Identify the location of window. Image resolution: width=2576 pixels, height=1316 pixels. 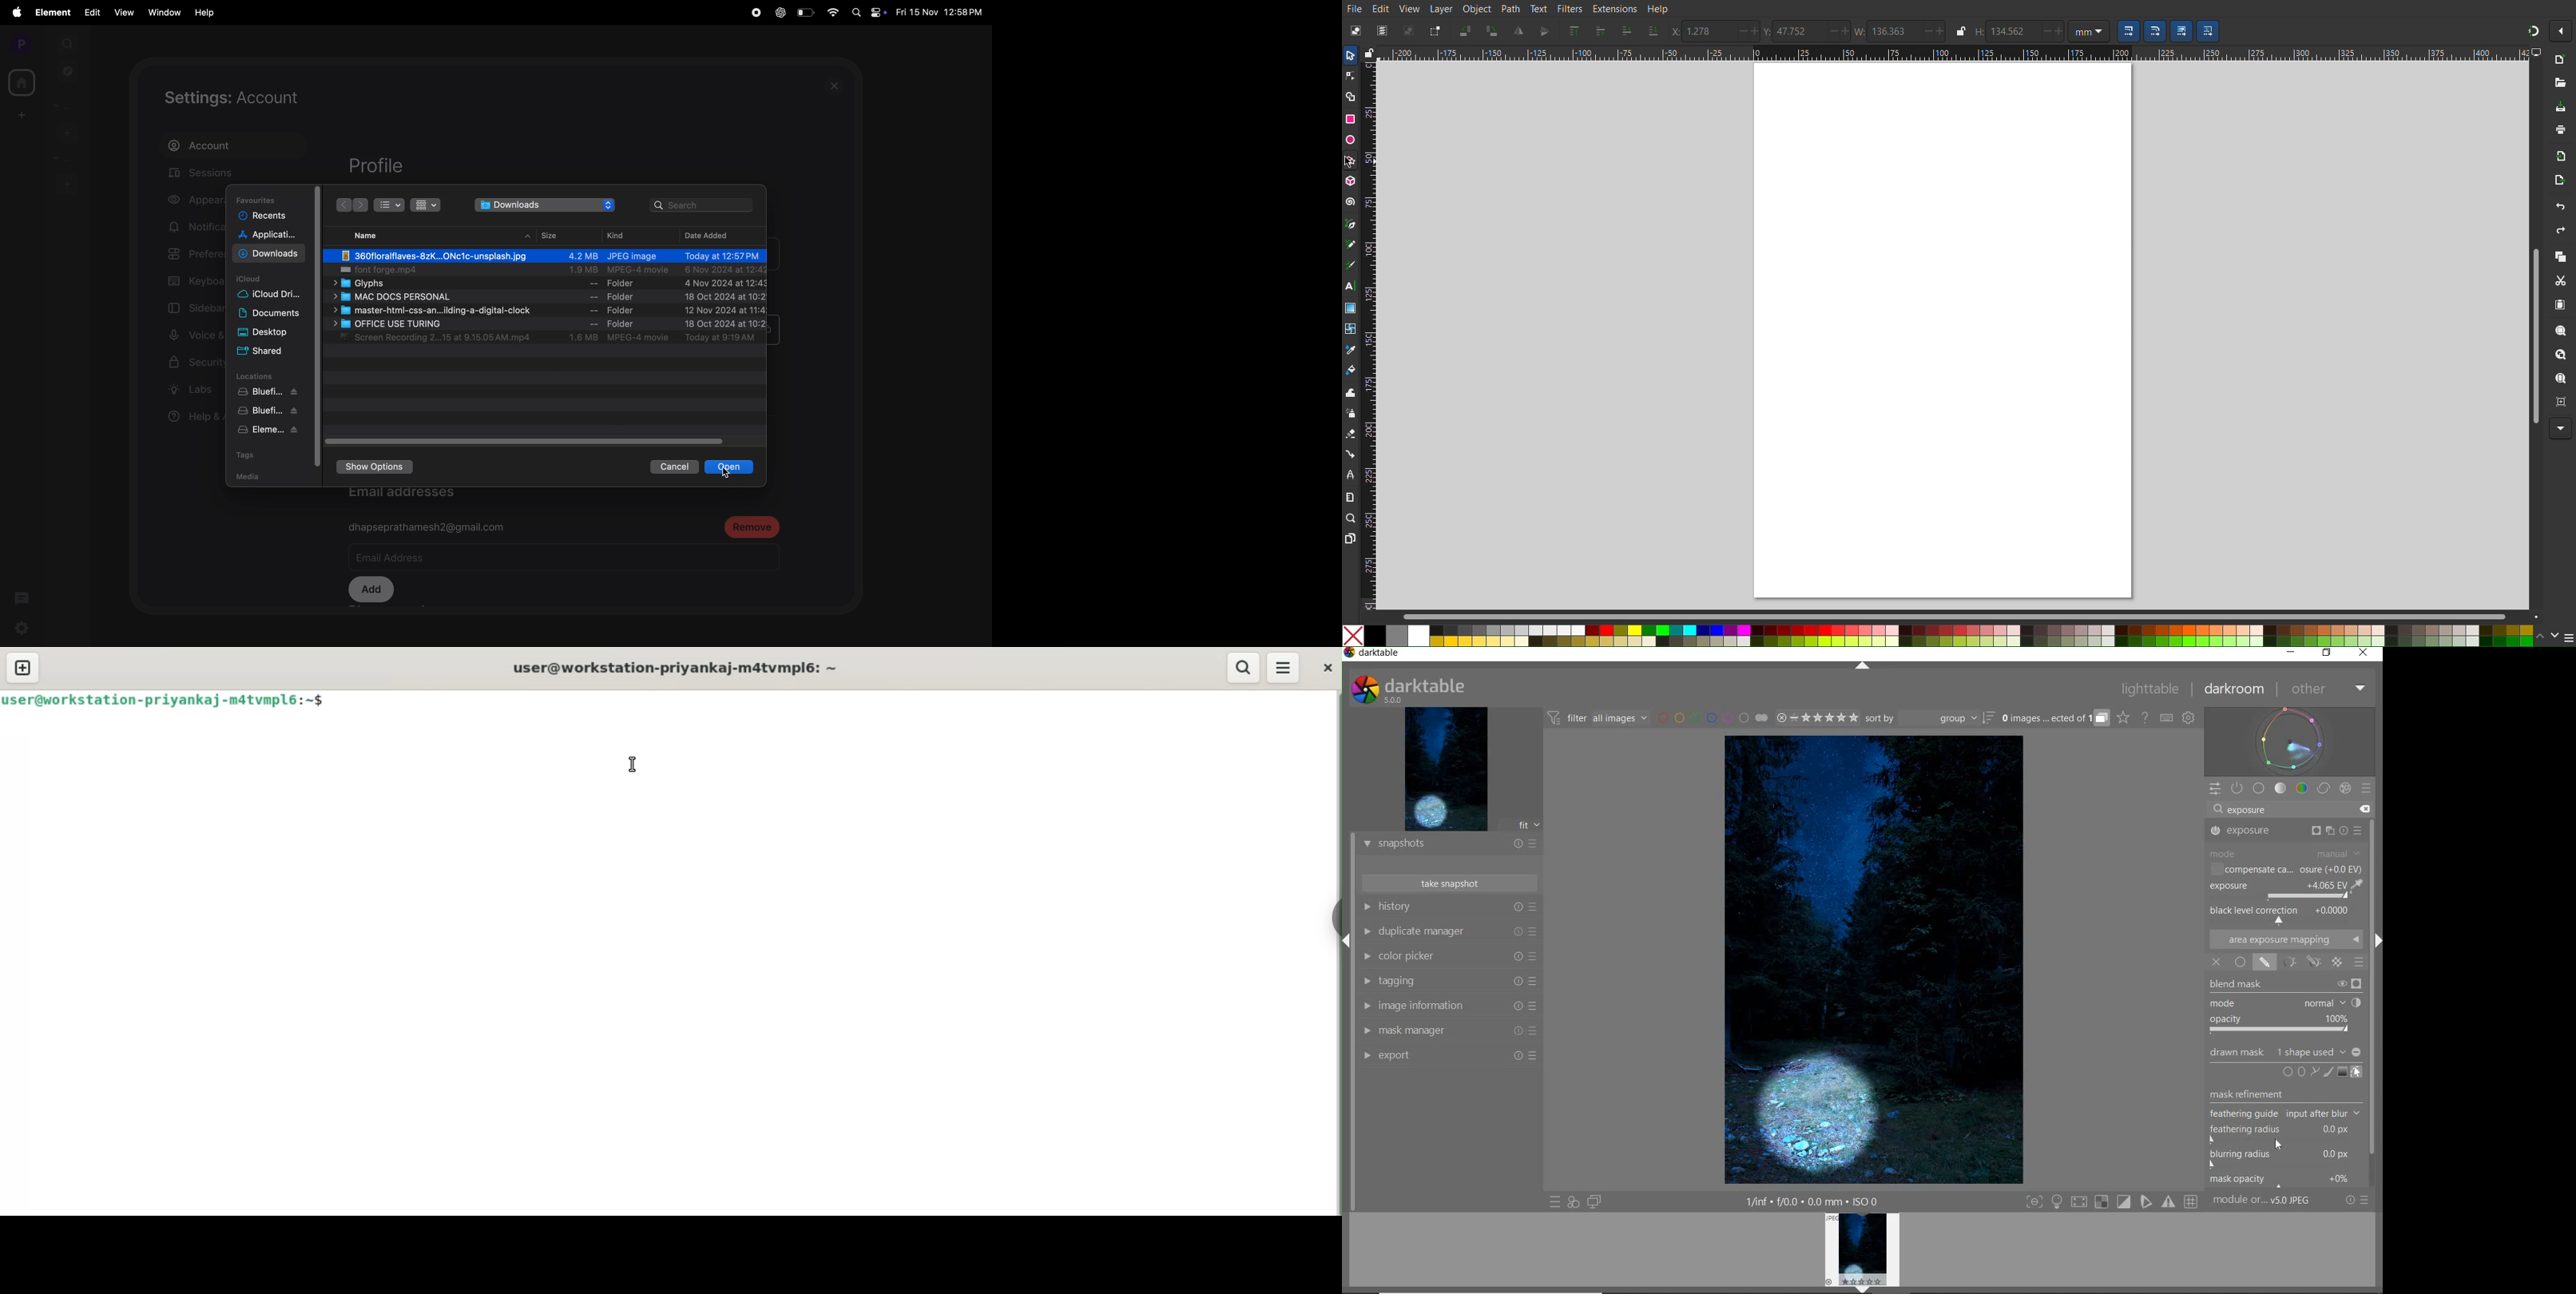
(163, 11).